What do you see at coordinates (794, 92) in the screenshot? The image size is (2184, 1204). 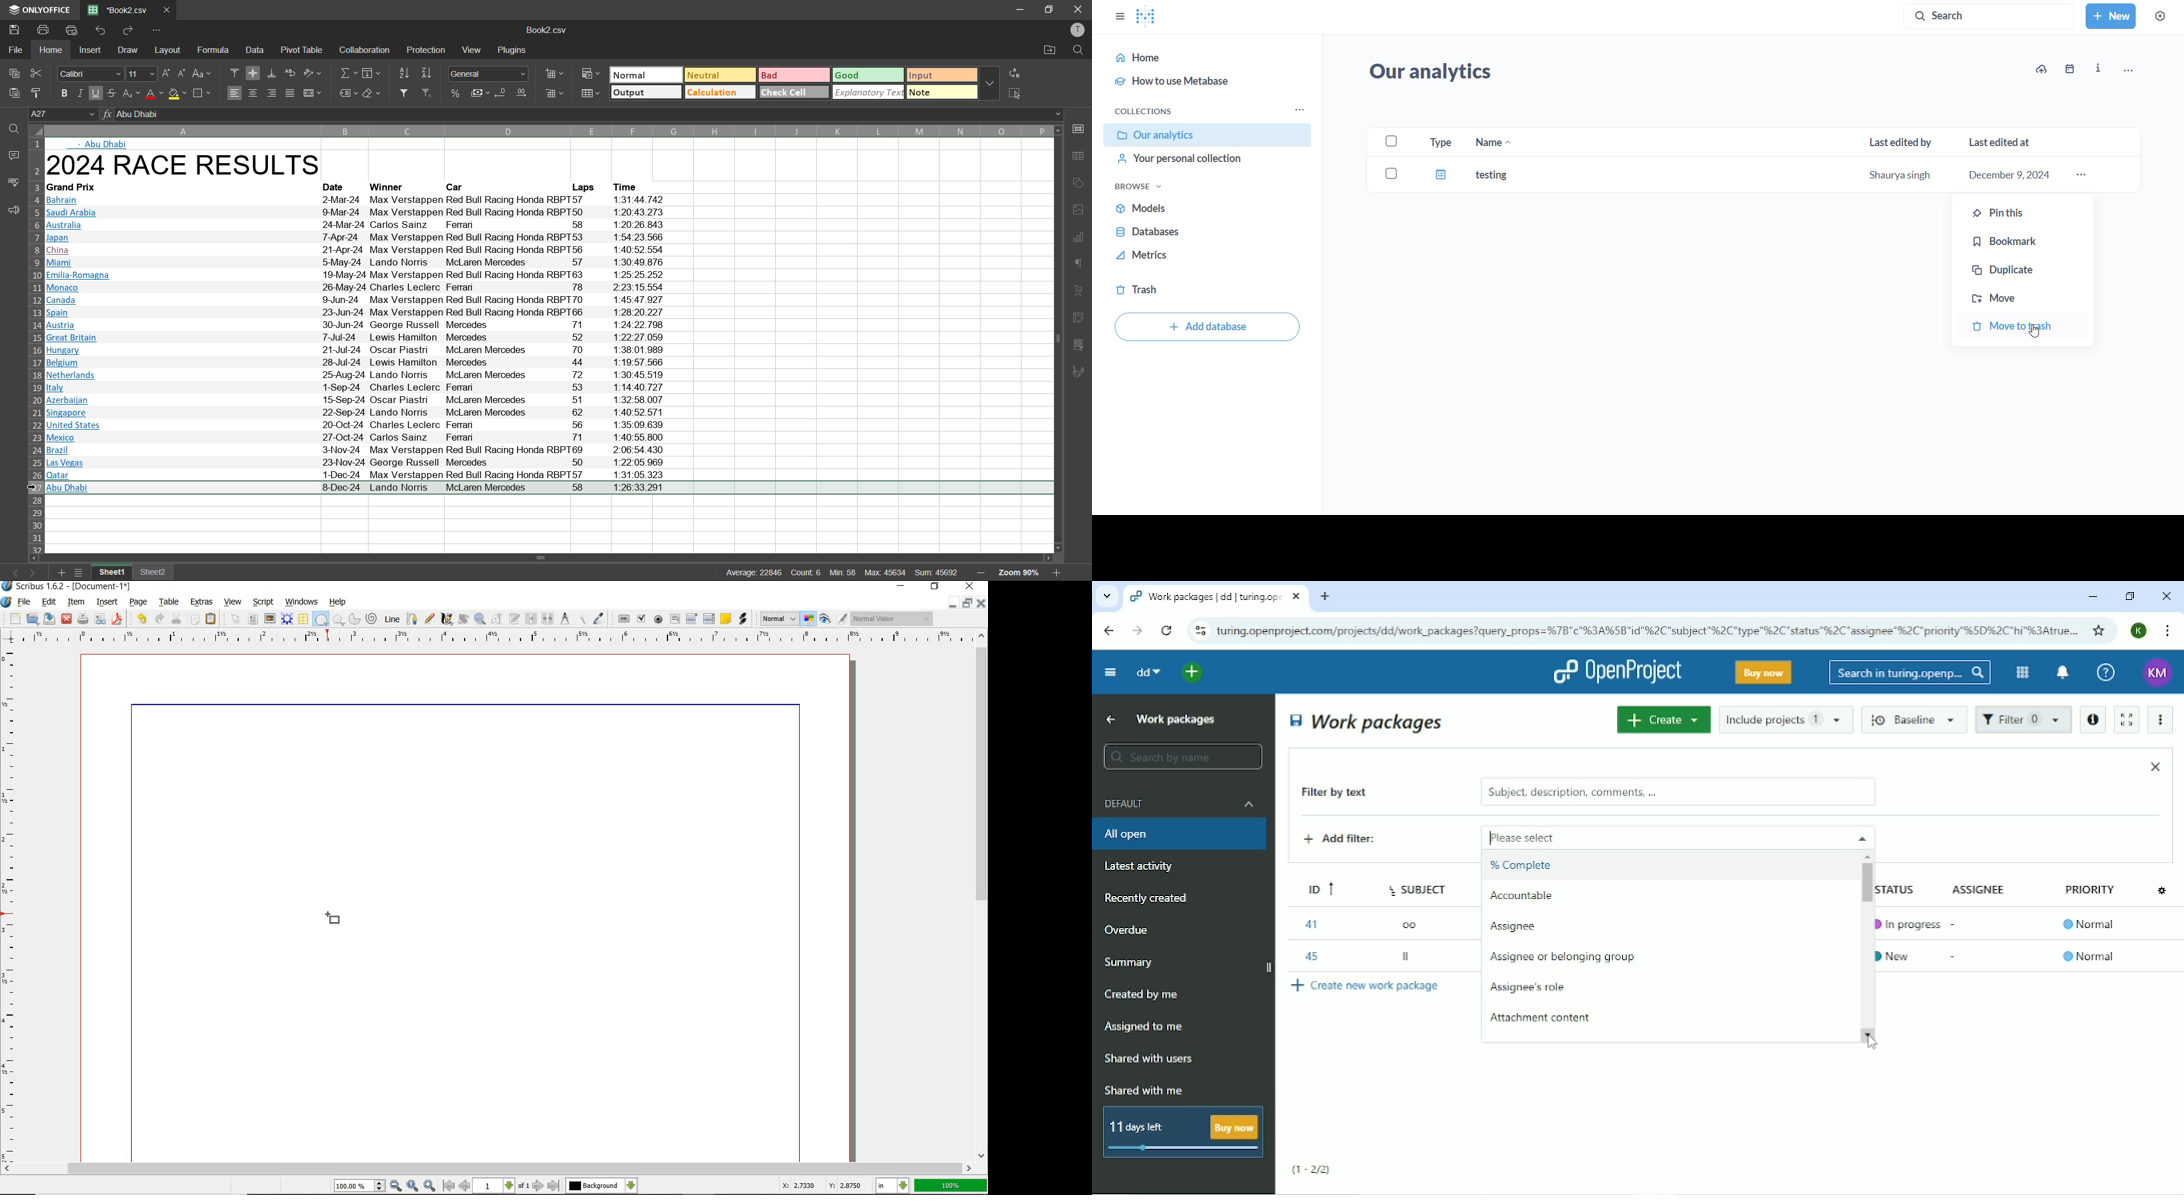 I see `check cell` at bounding box center [794, 92].